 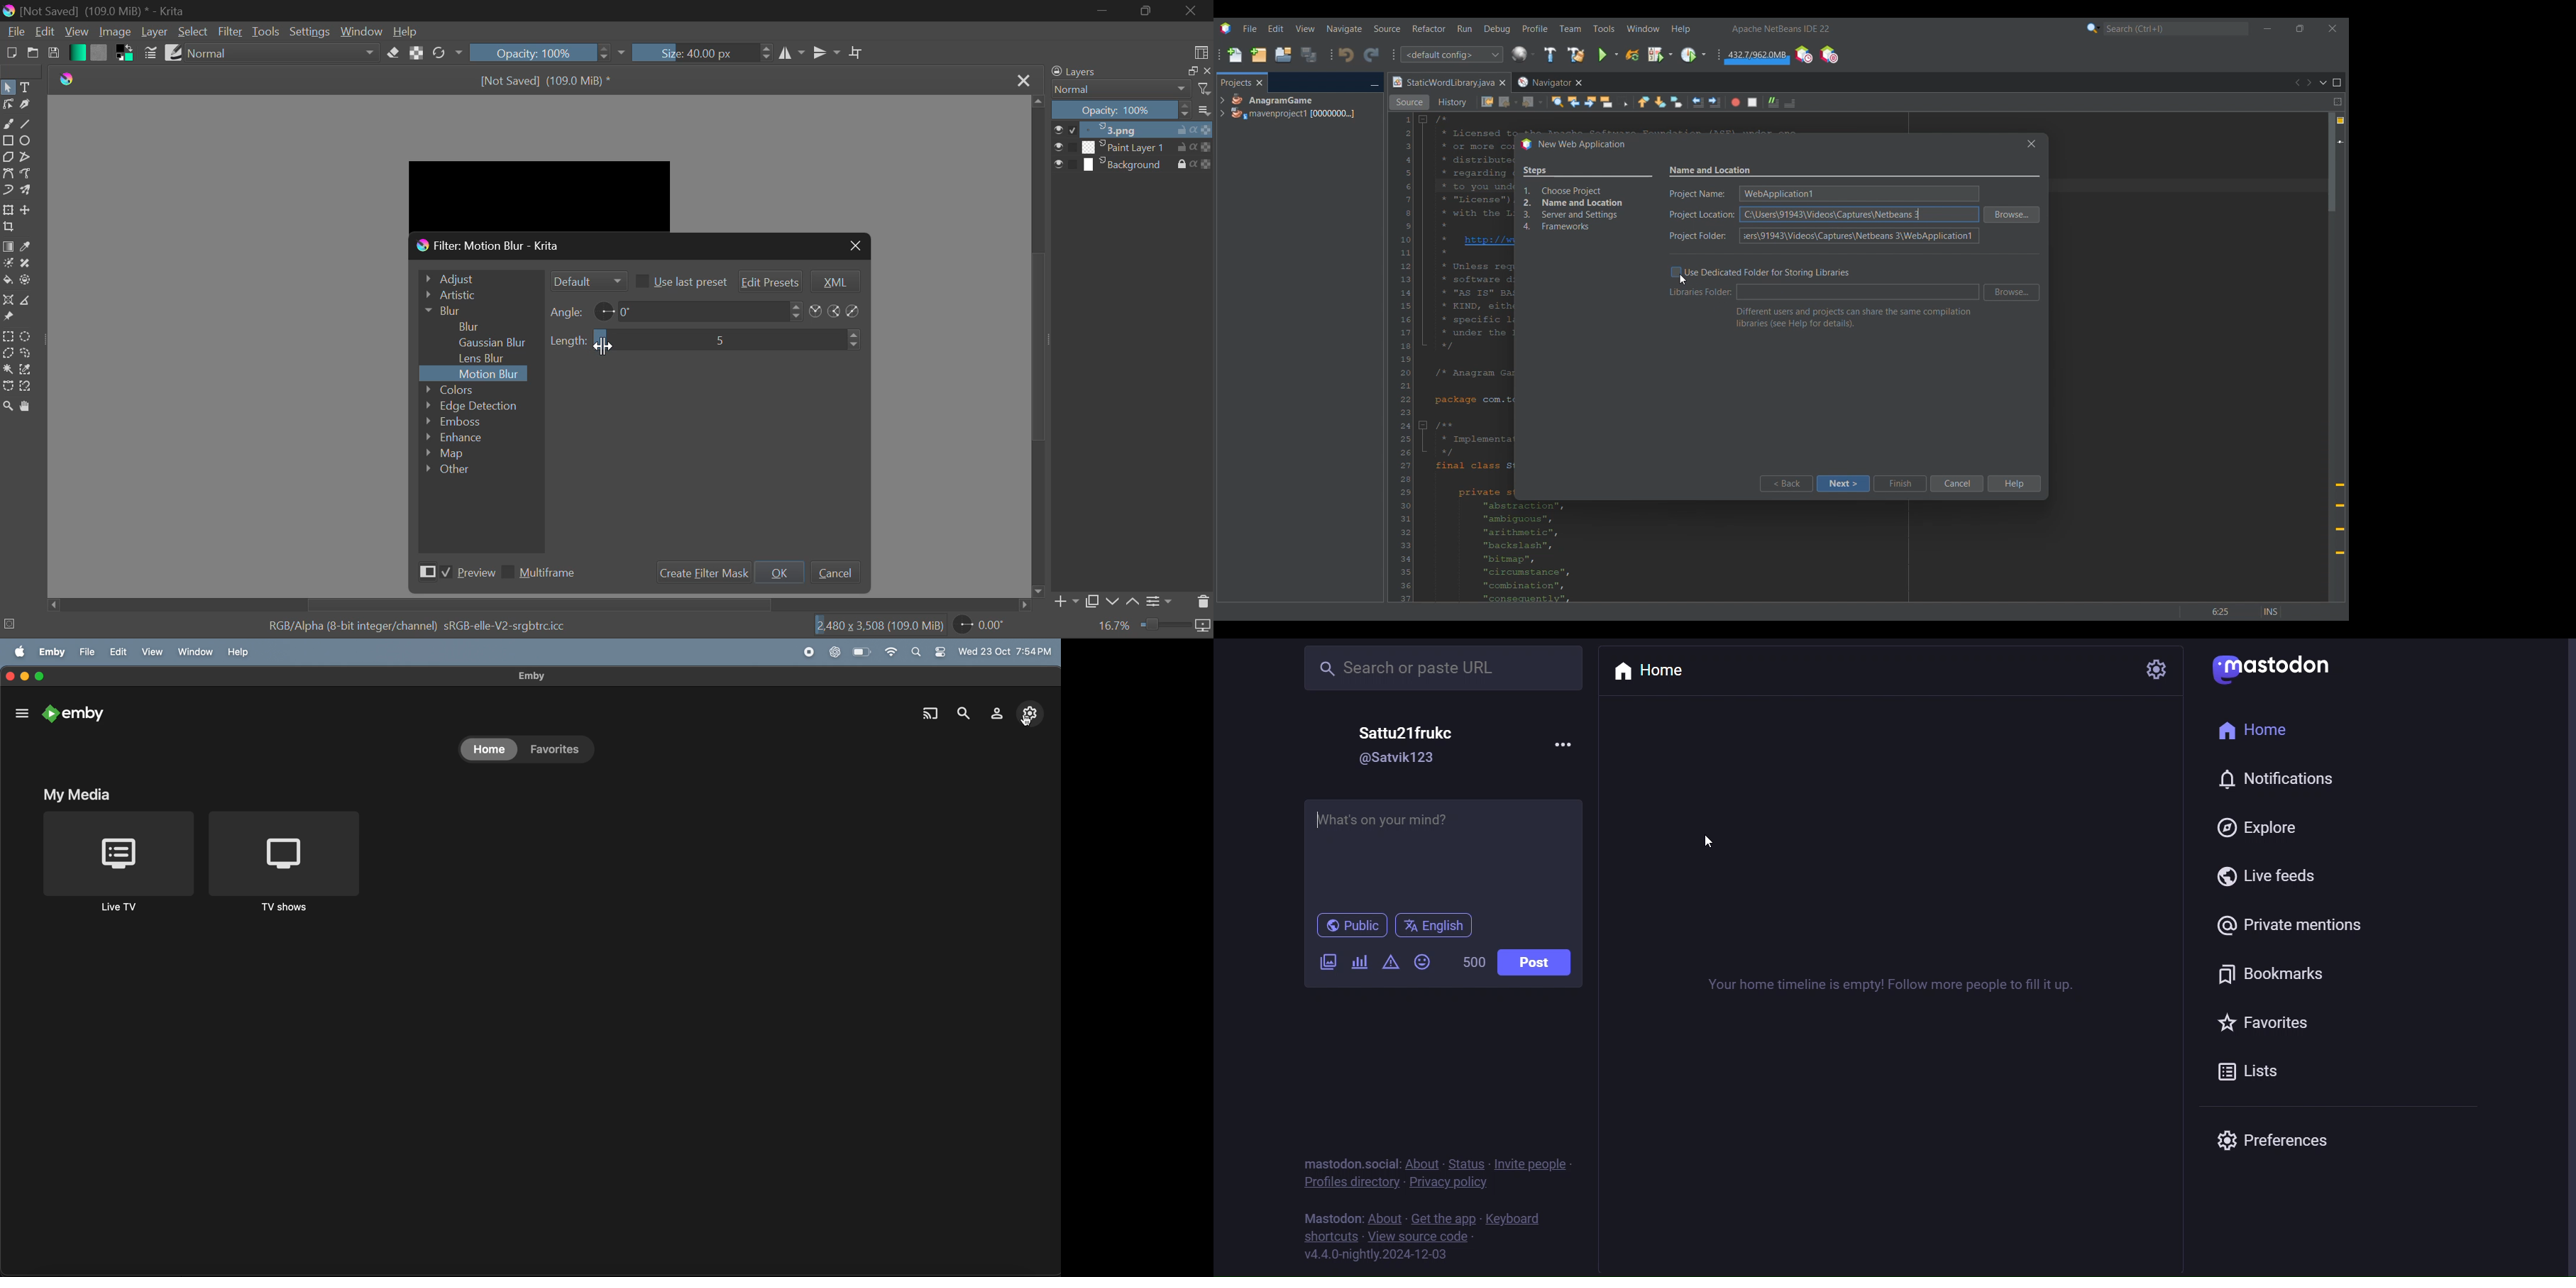 I want to click on Bezier Curve, so click(x=8, y=173).